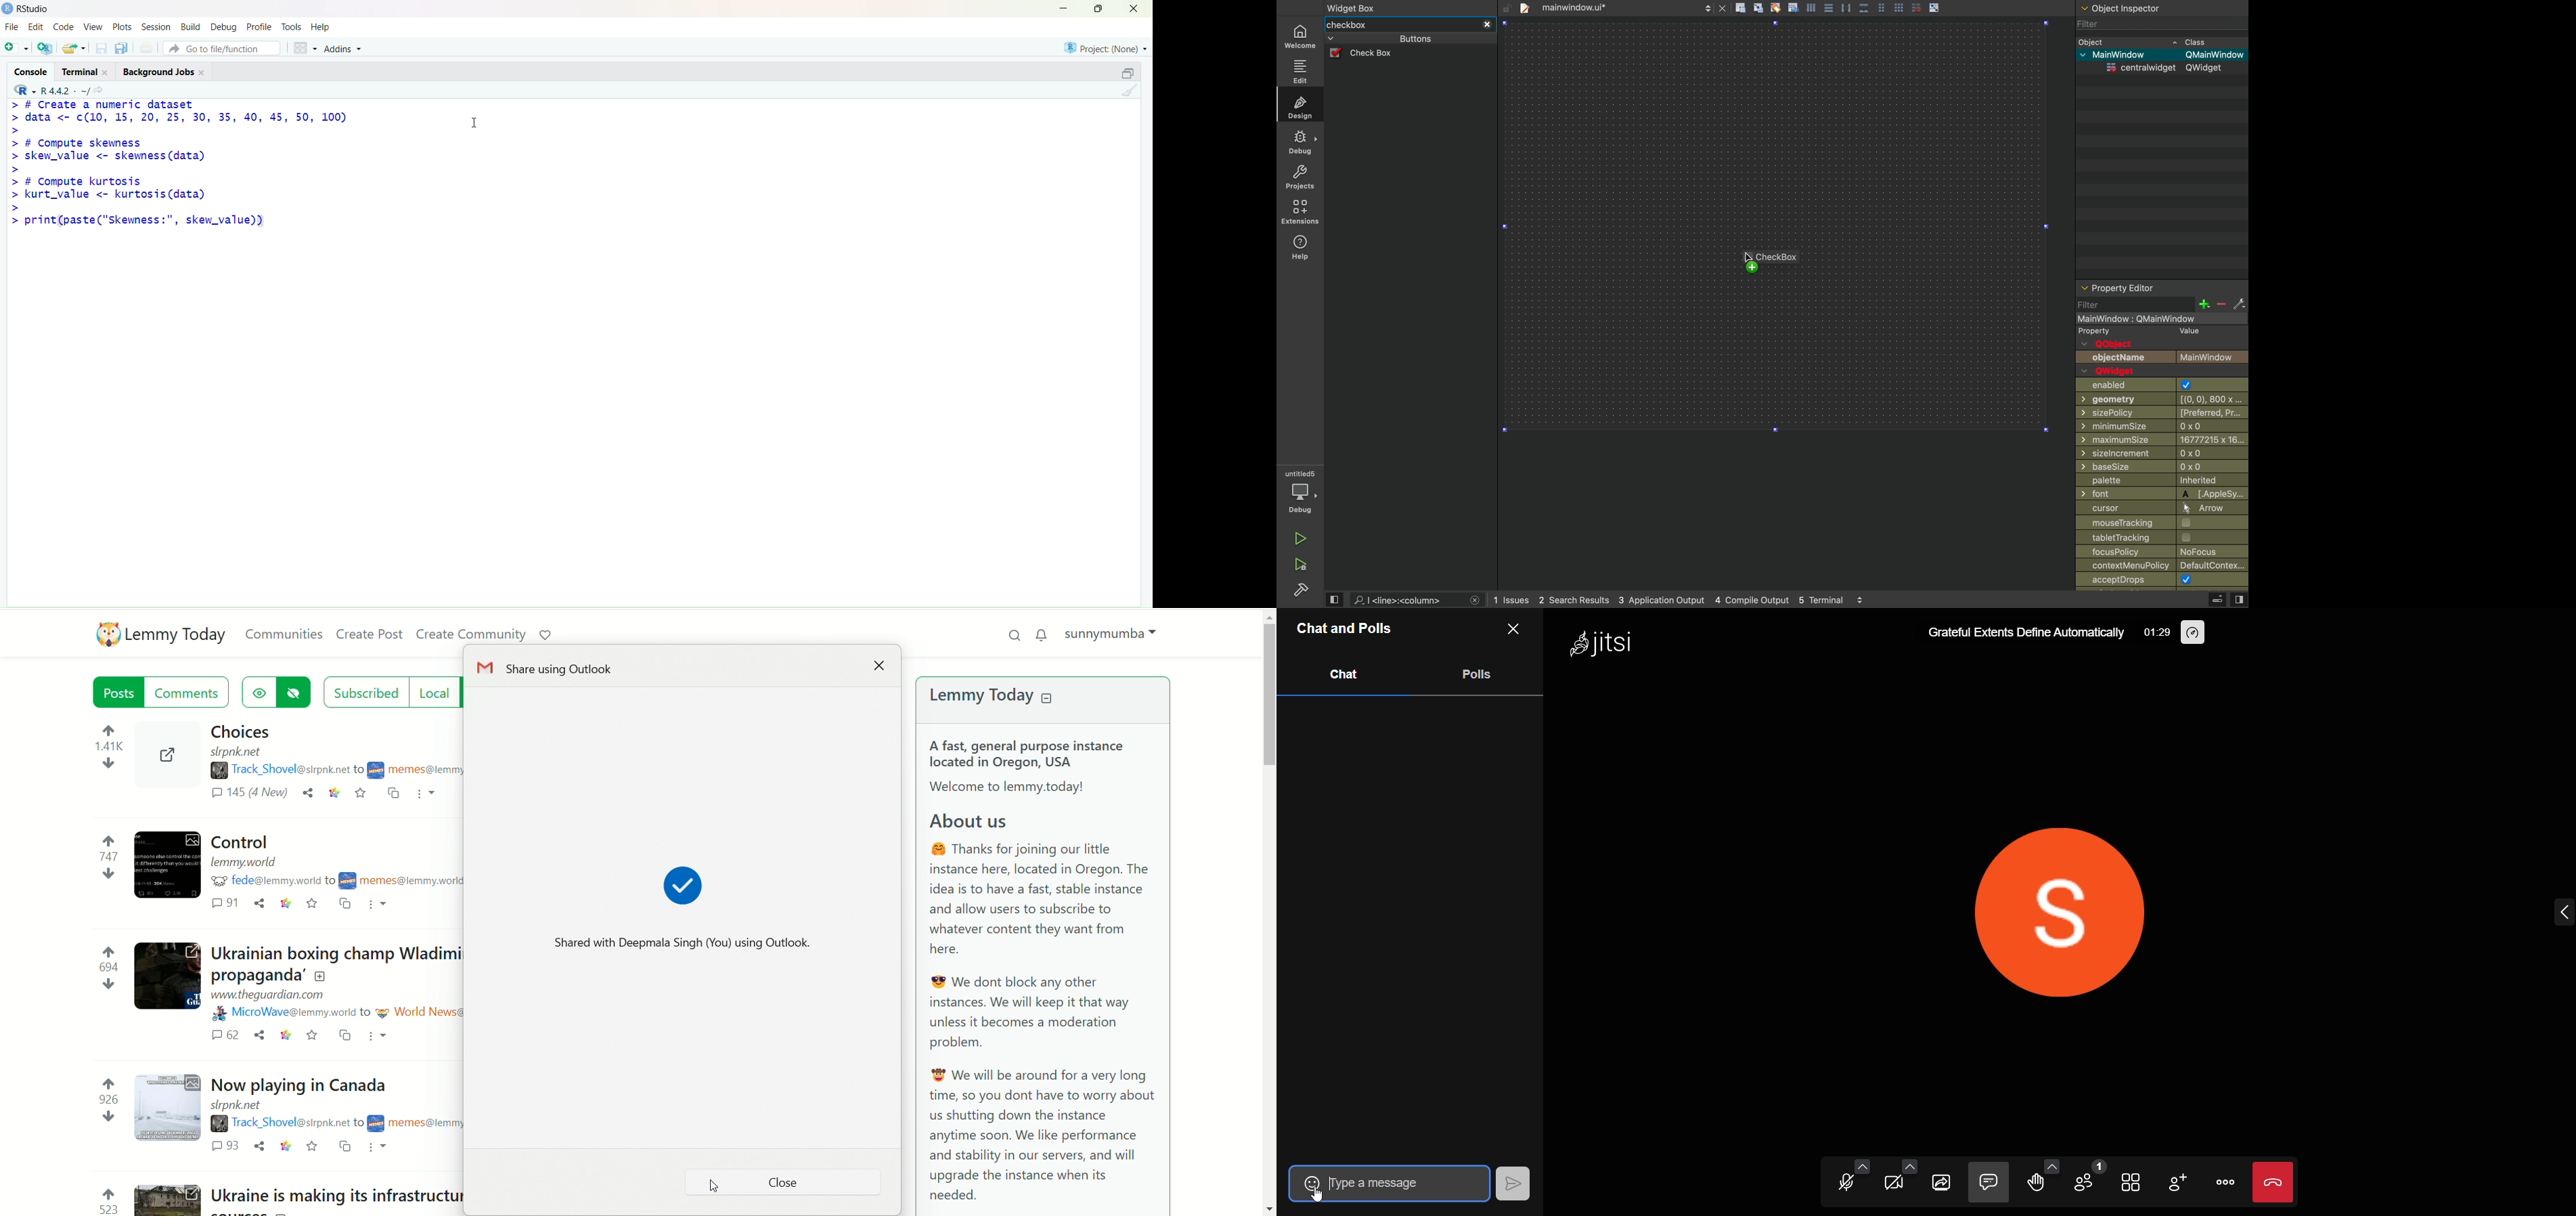 The height and width of the screenshot is (1232, 2576). I want to click on community, so click(418, 769).